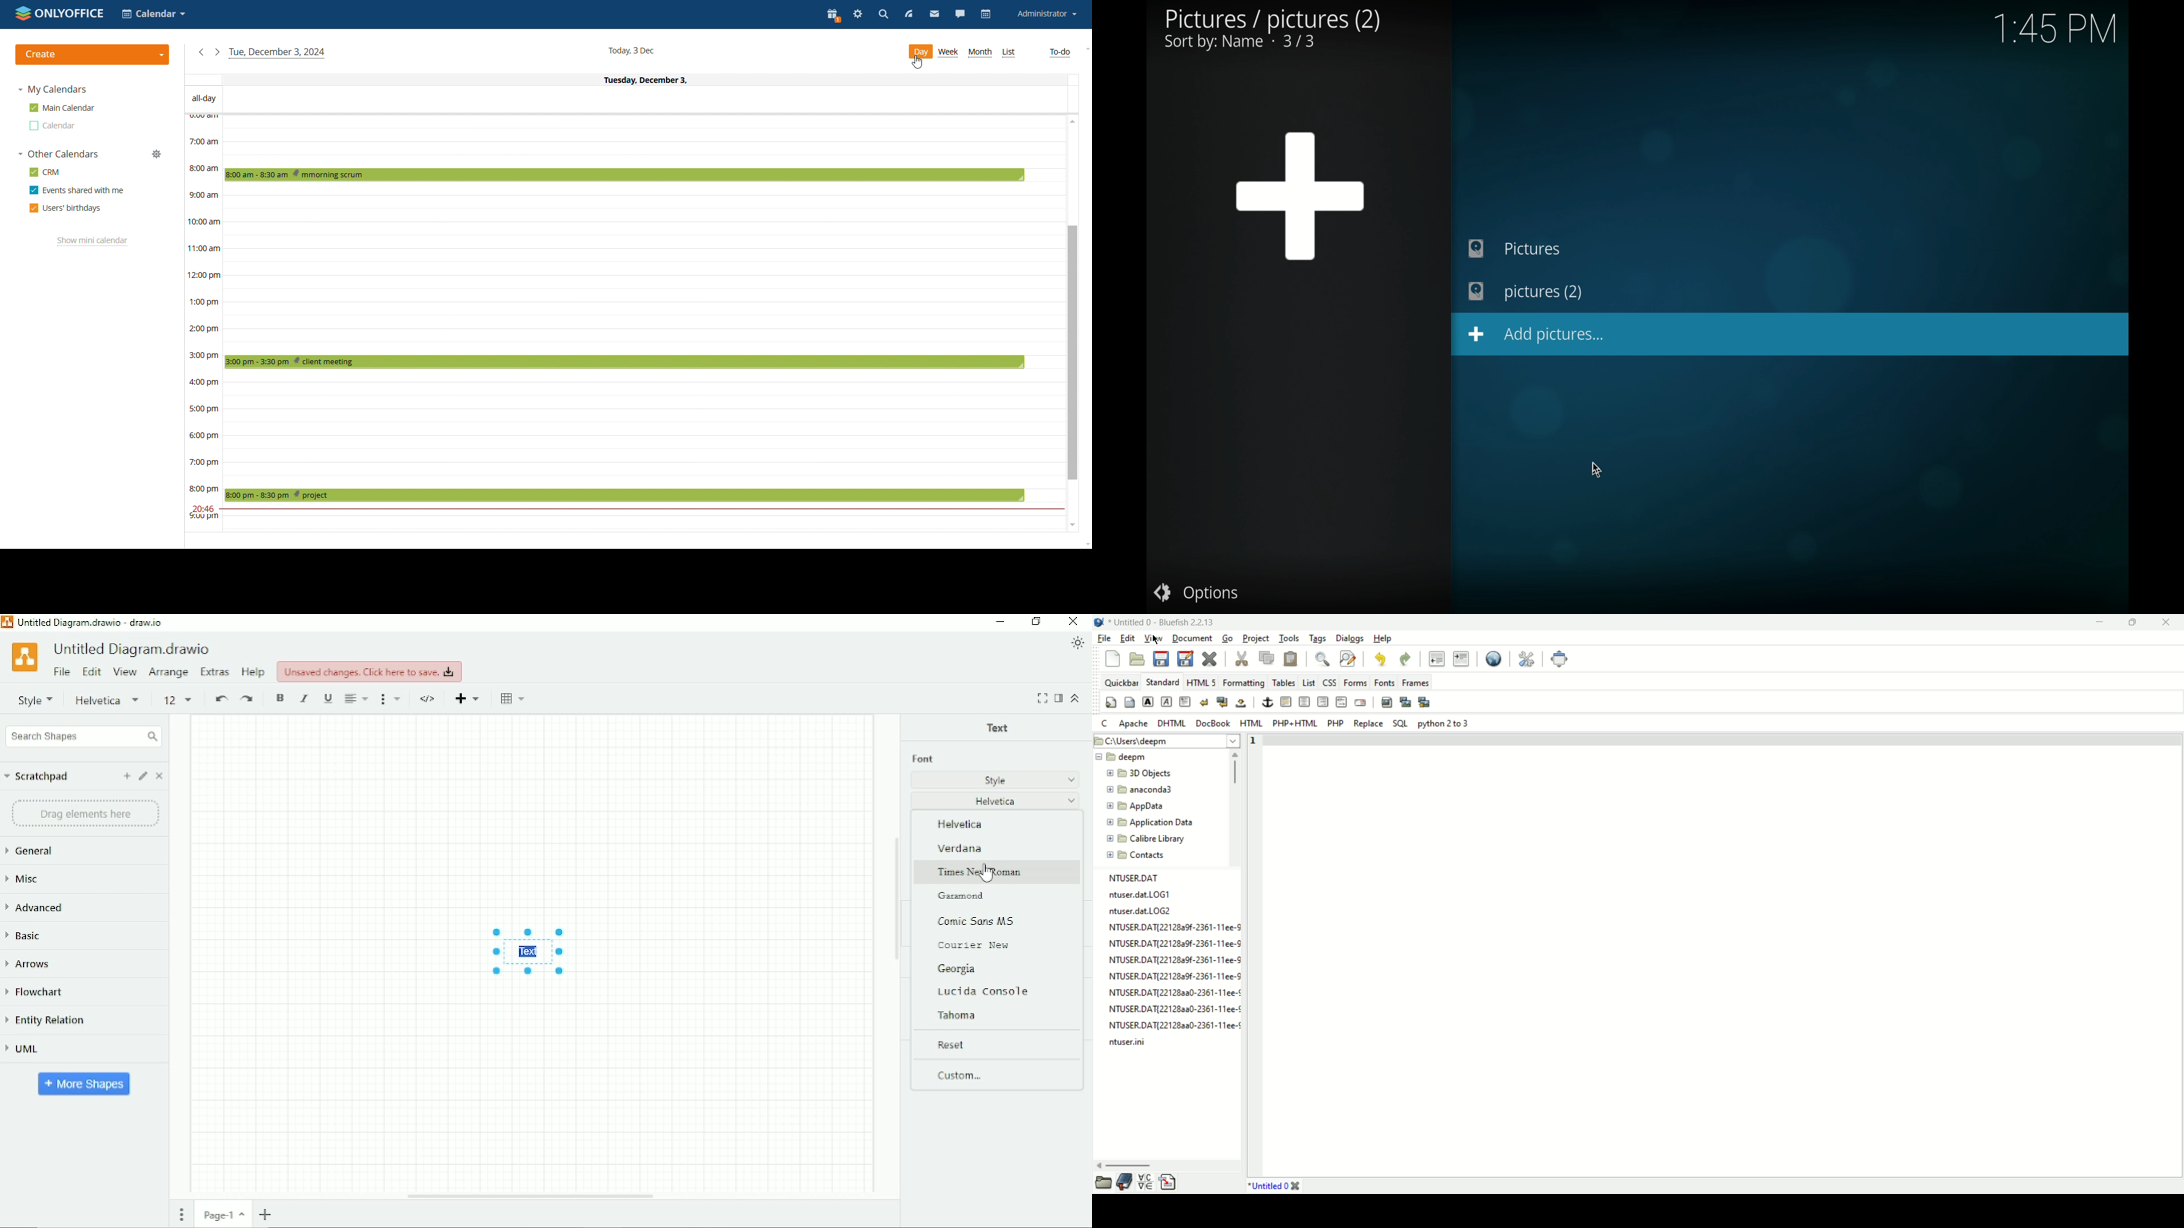 This screenshot has height=1232, width=2184. What do you see at coordinates (1368, 725) in the screenshot?
I see `Replace` at bounding box center [1368, 725].